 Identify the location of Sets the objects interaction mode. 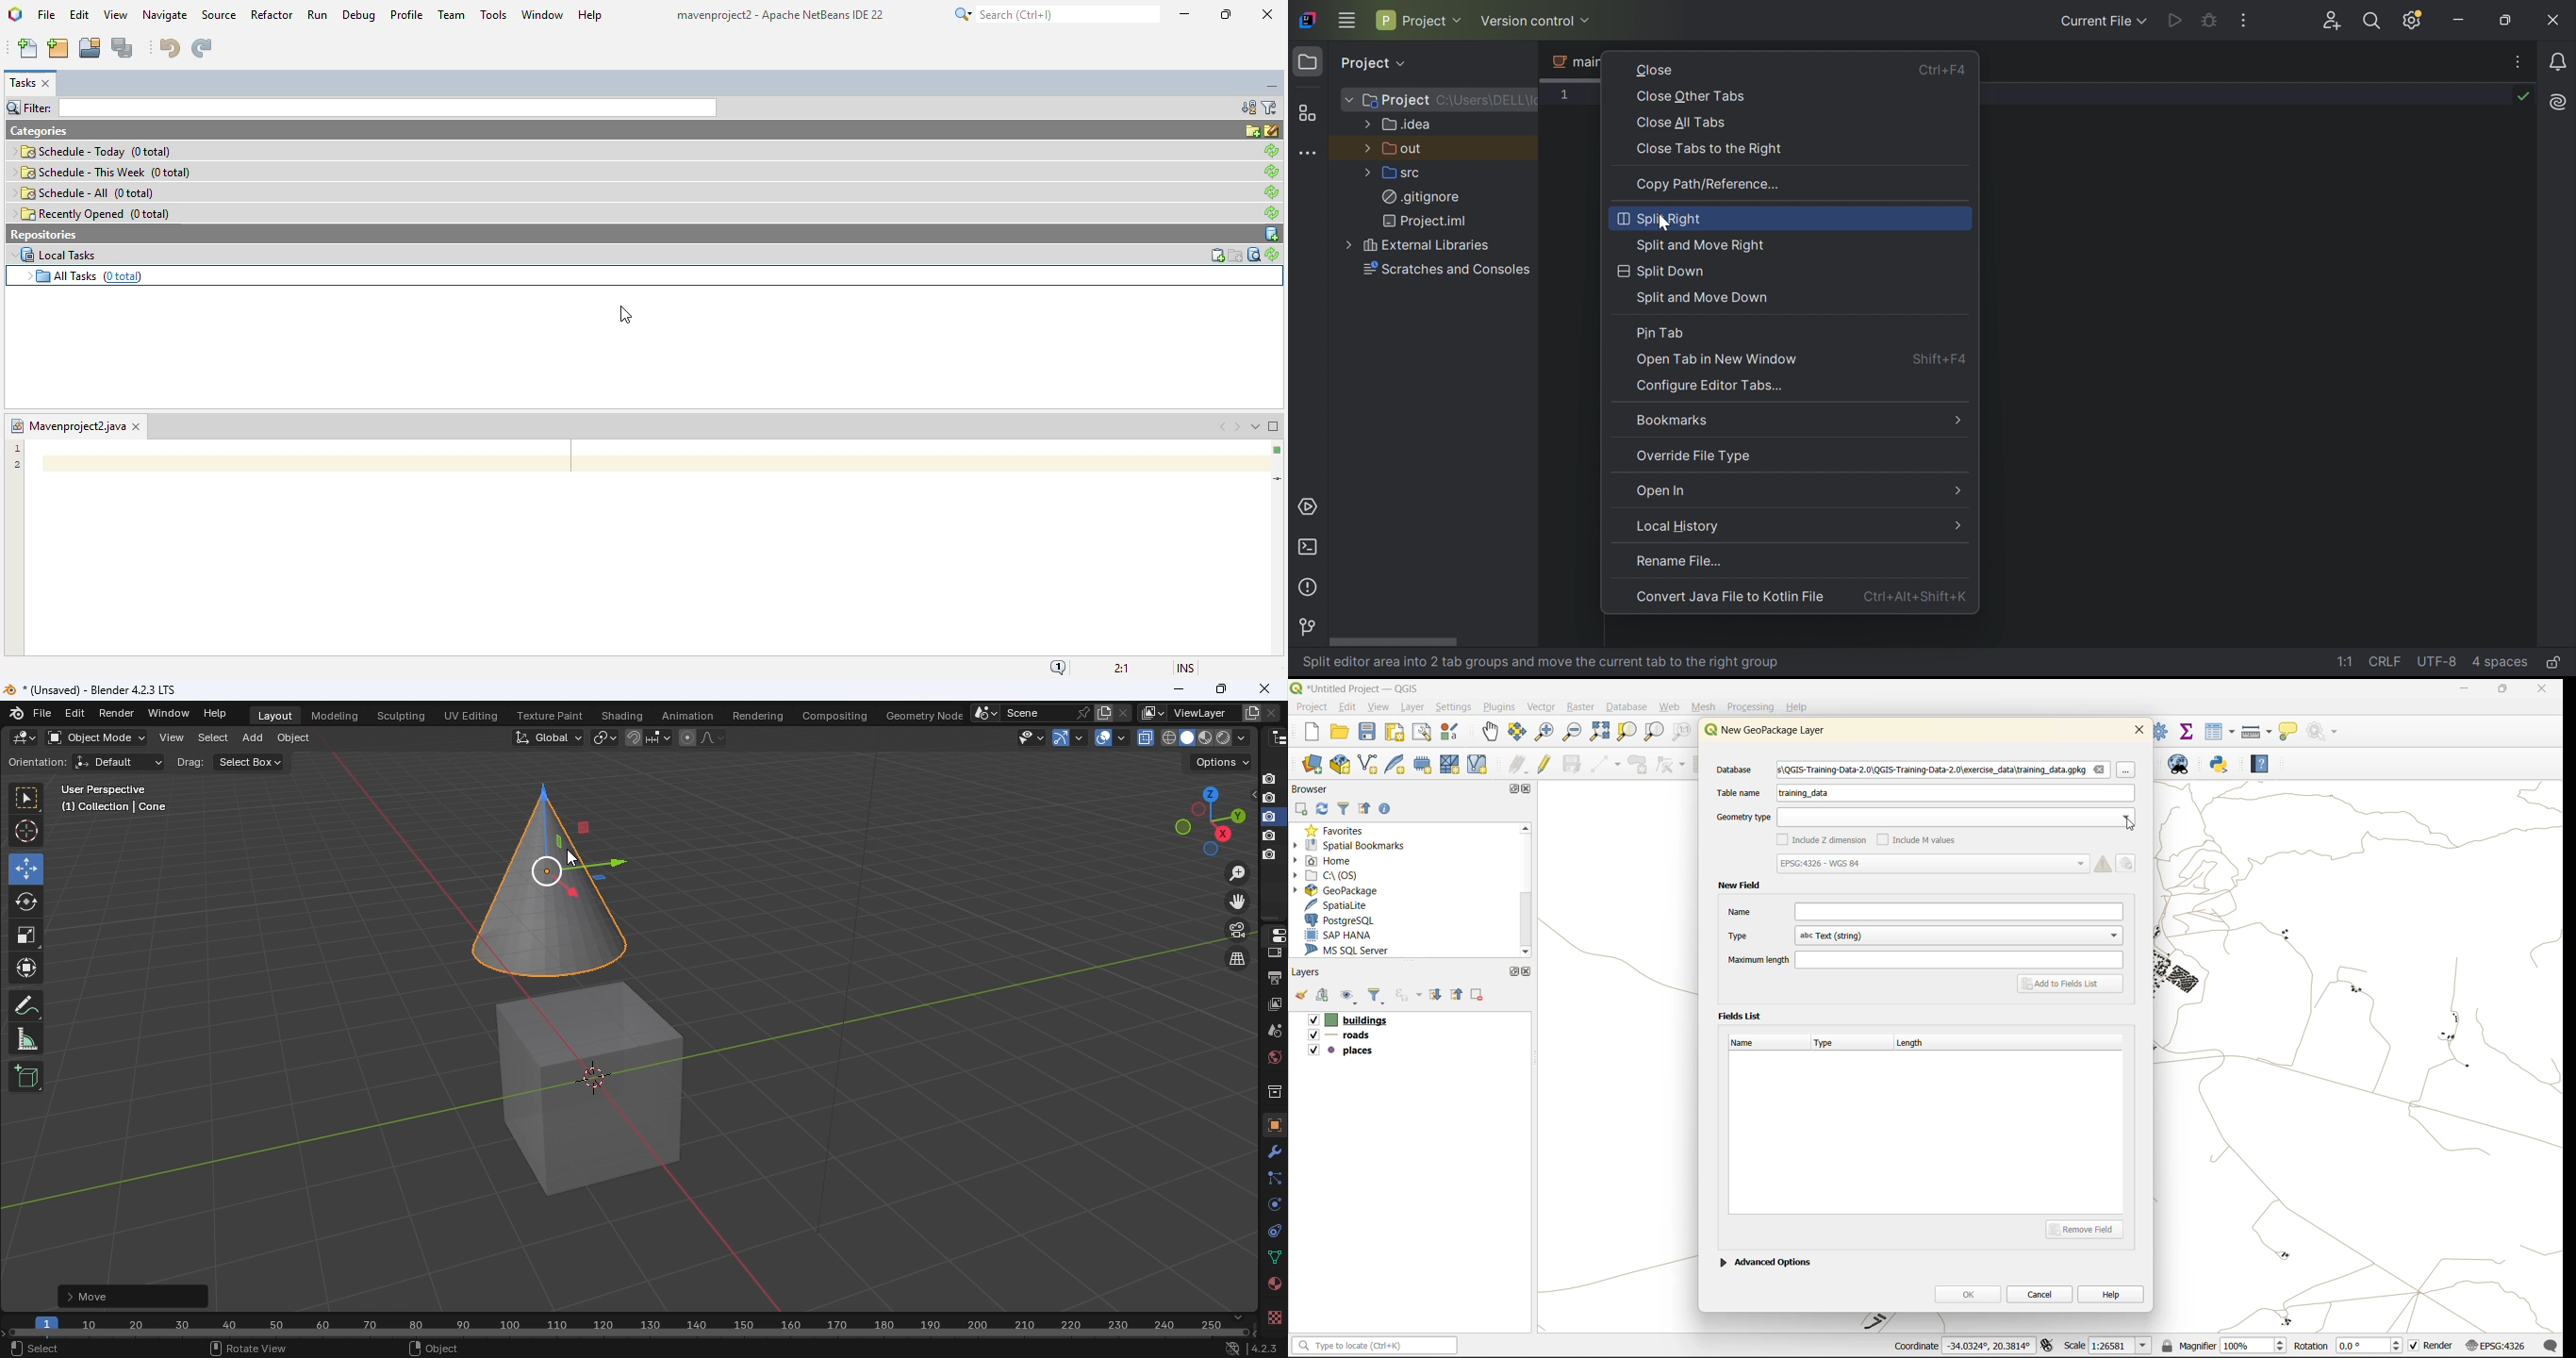
(95, 738).